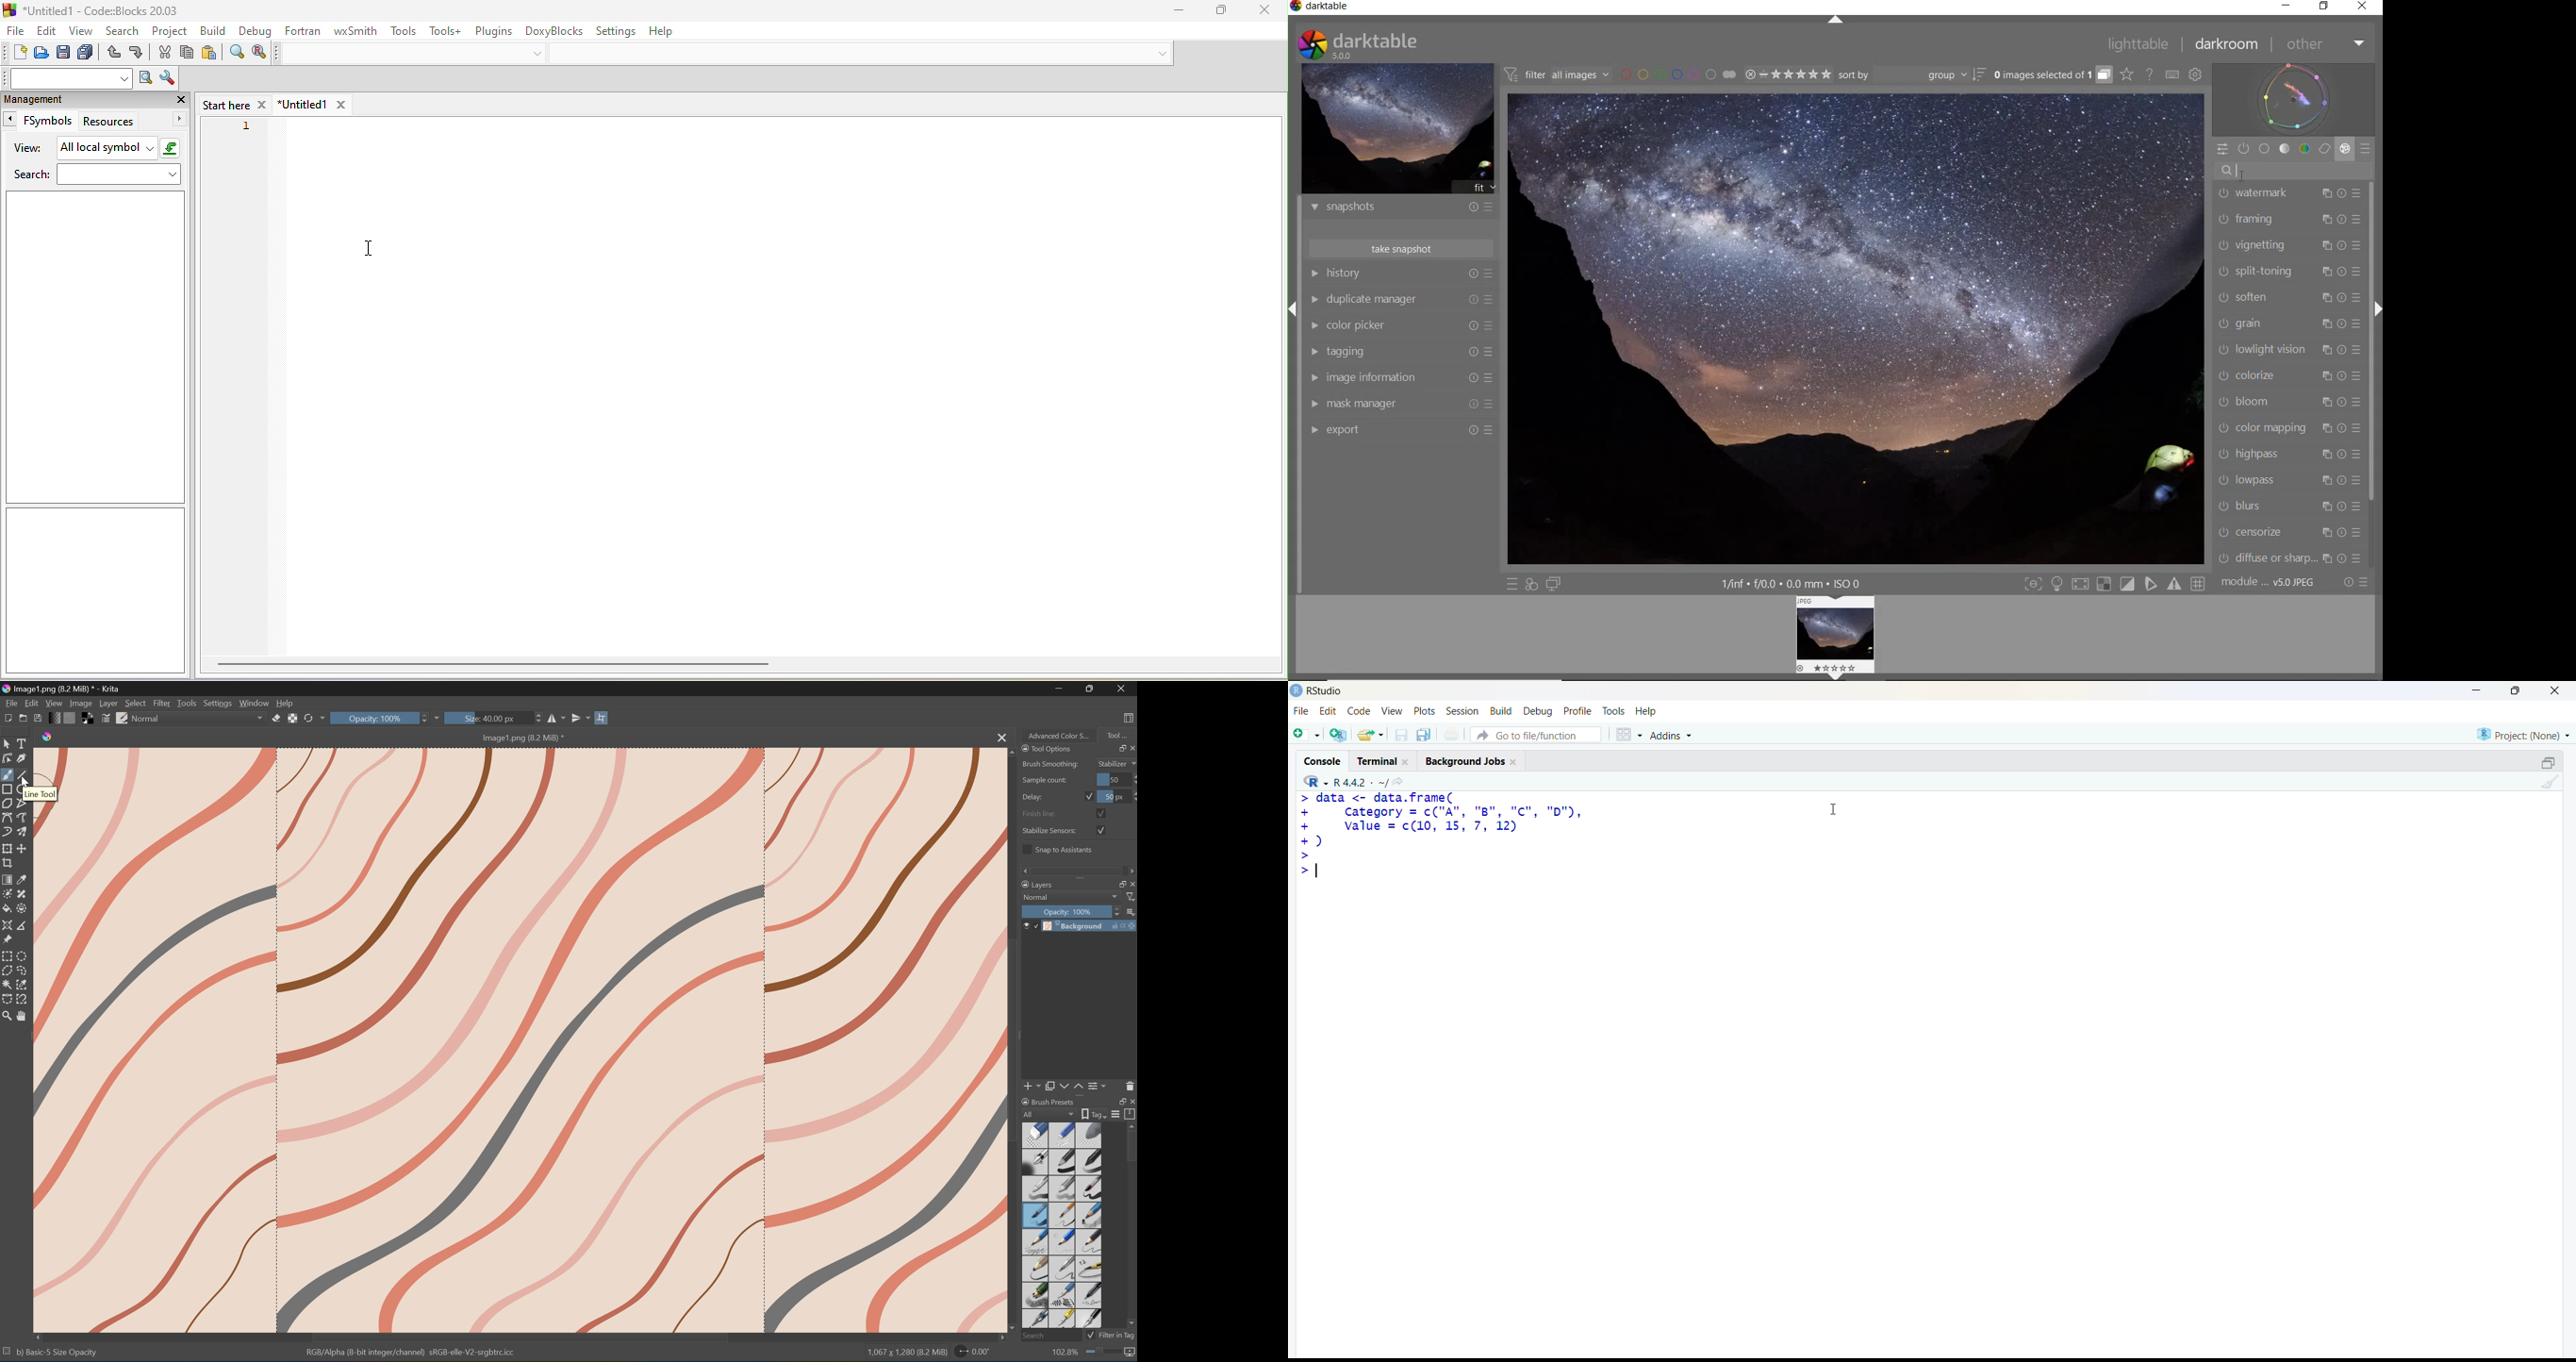 The width and height of the screenshot is (2576, 1372). Describe the element at coordinates (99, 176) in the screenshot. I see `search` at that location.